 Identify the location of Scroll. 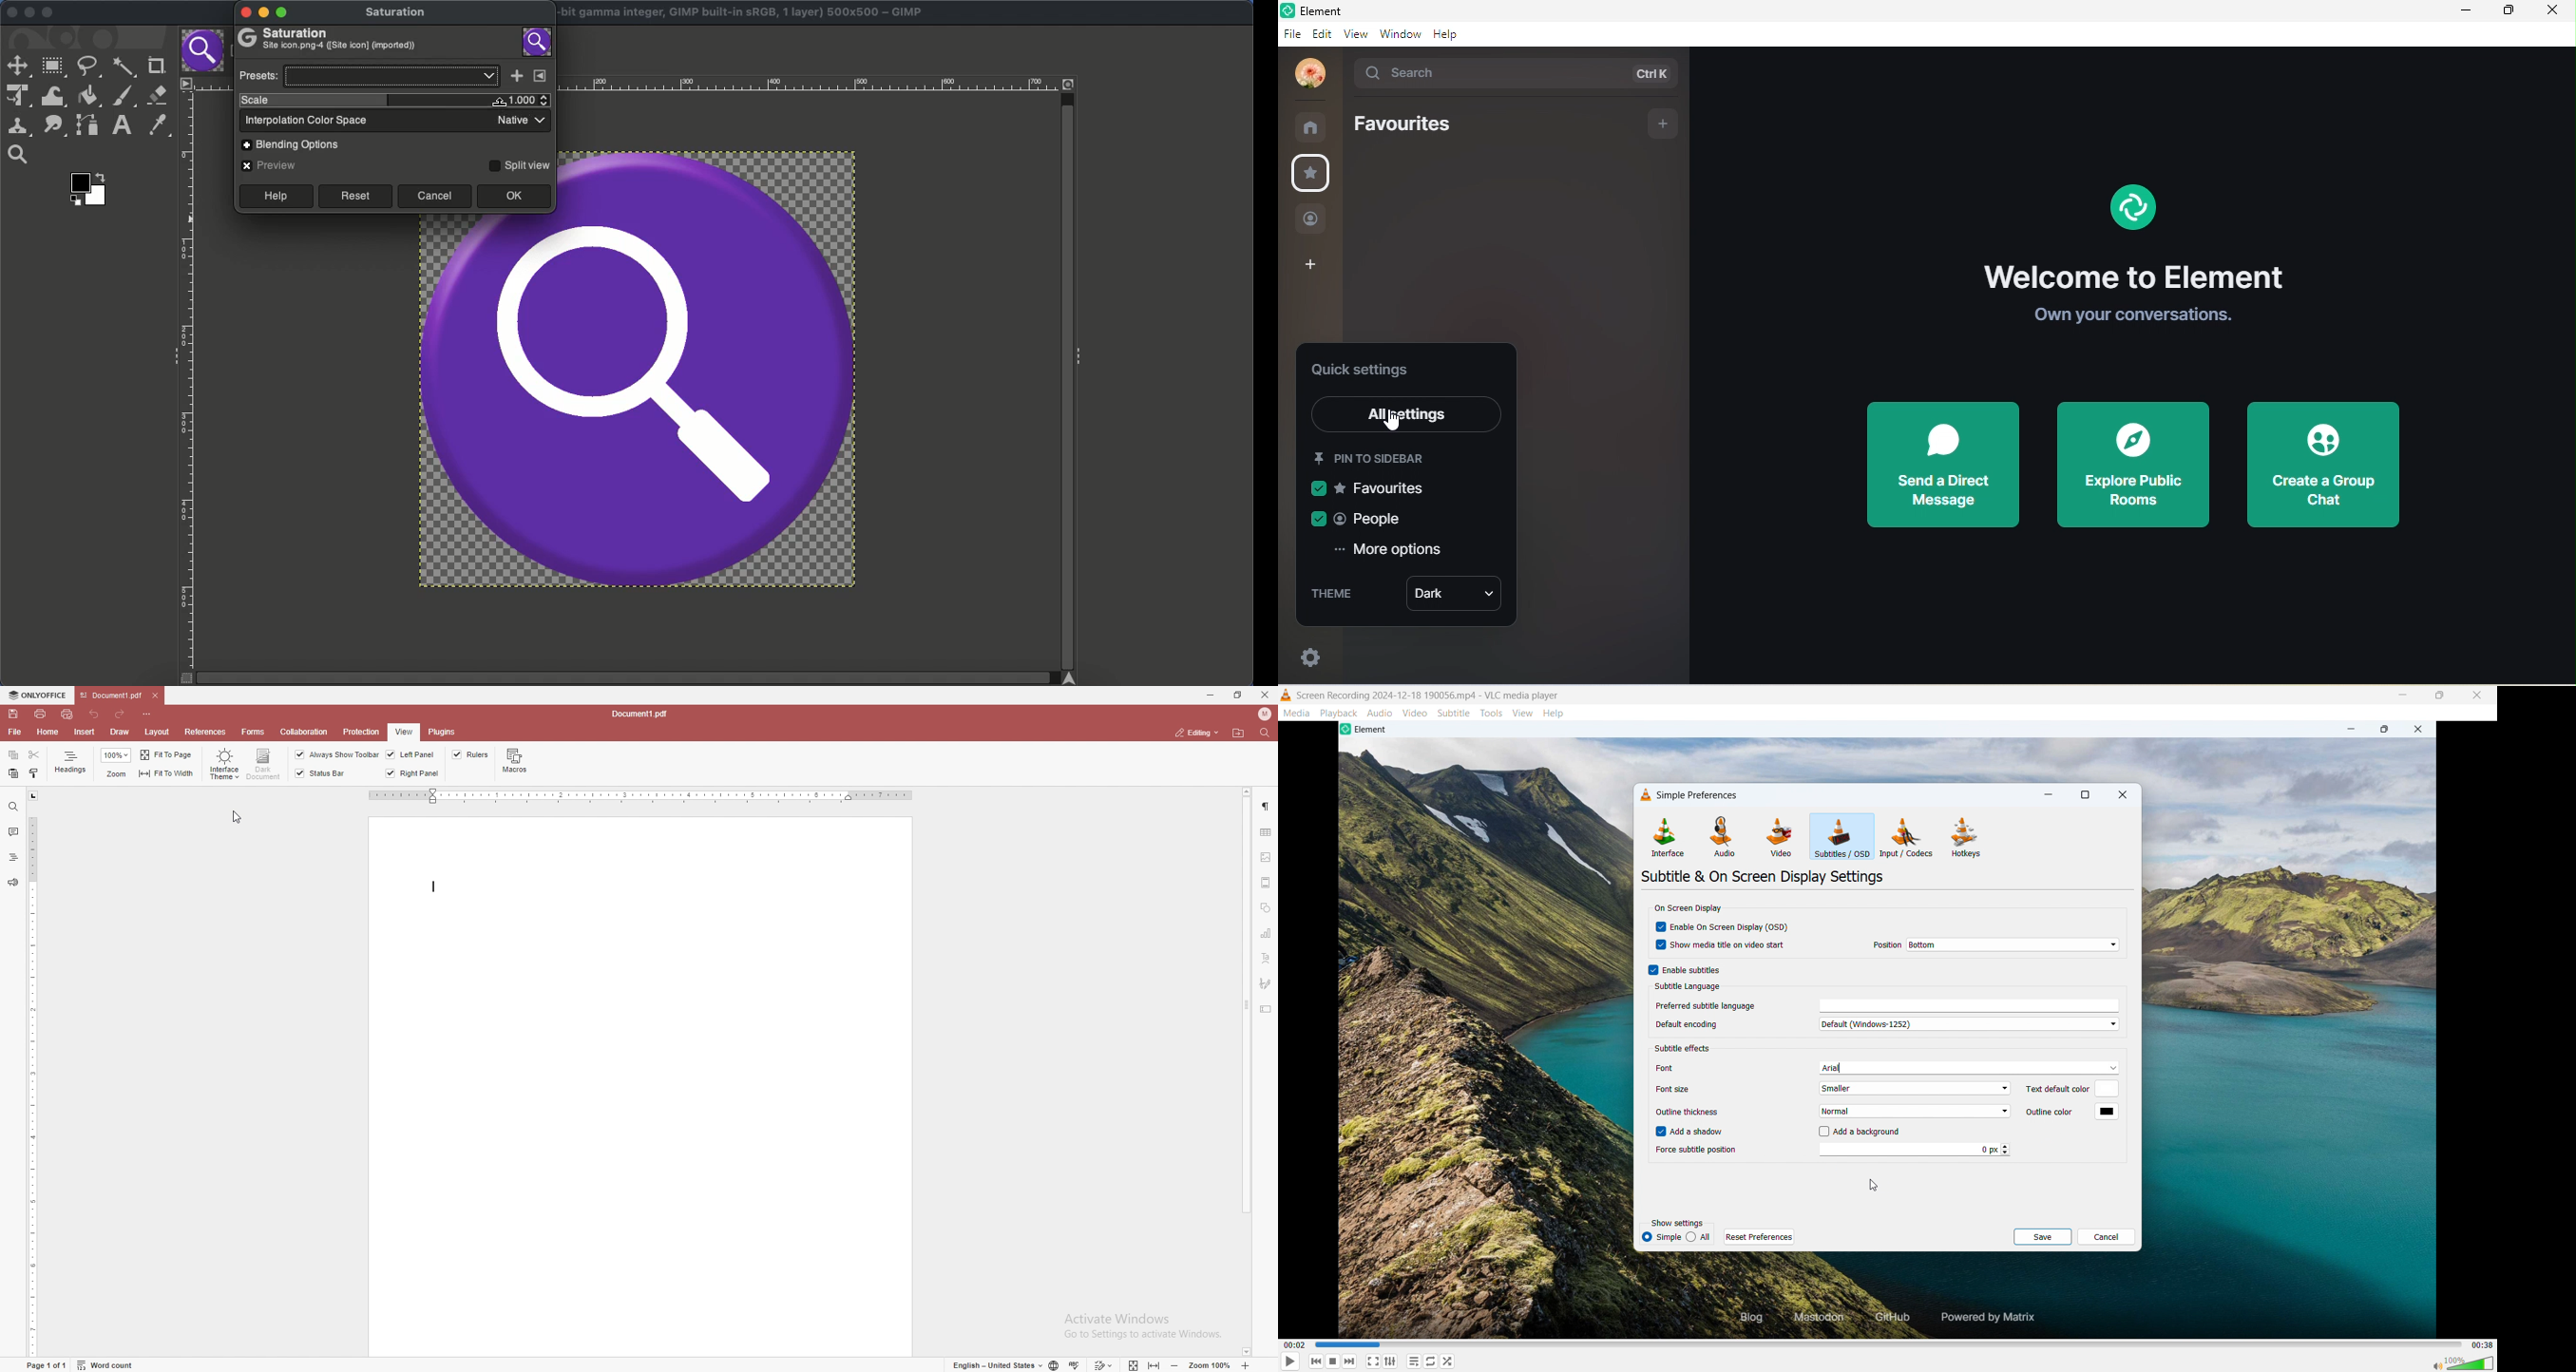
(630, 678).